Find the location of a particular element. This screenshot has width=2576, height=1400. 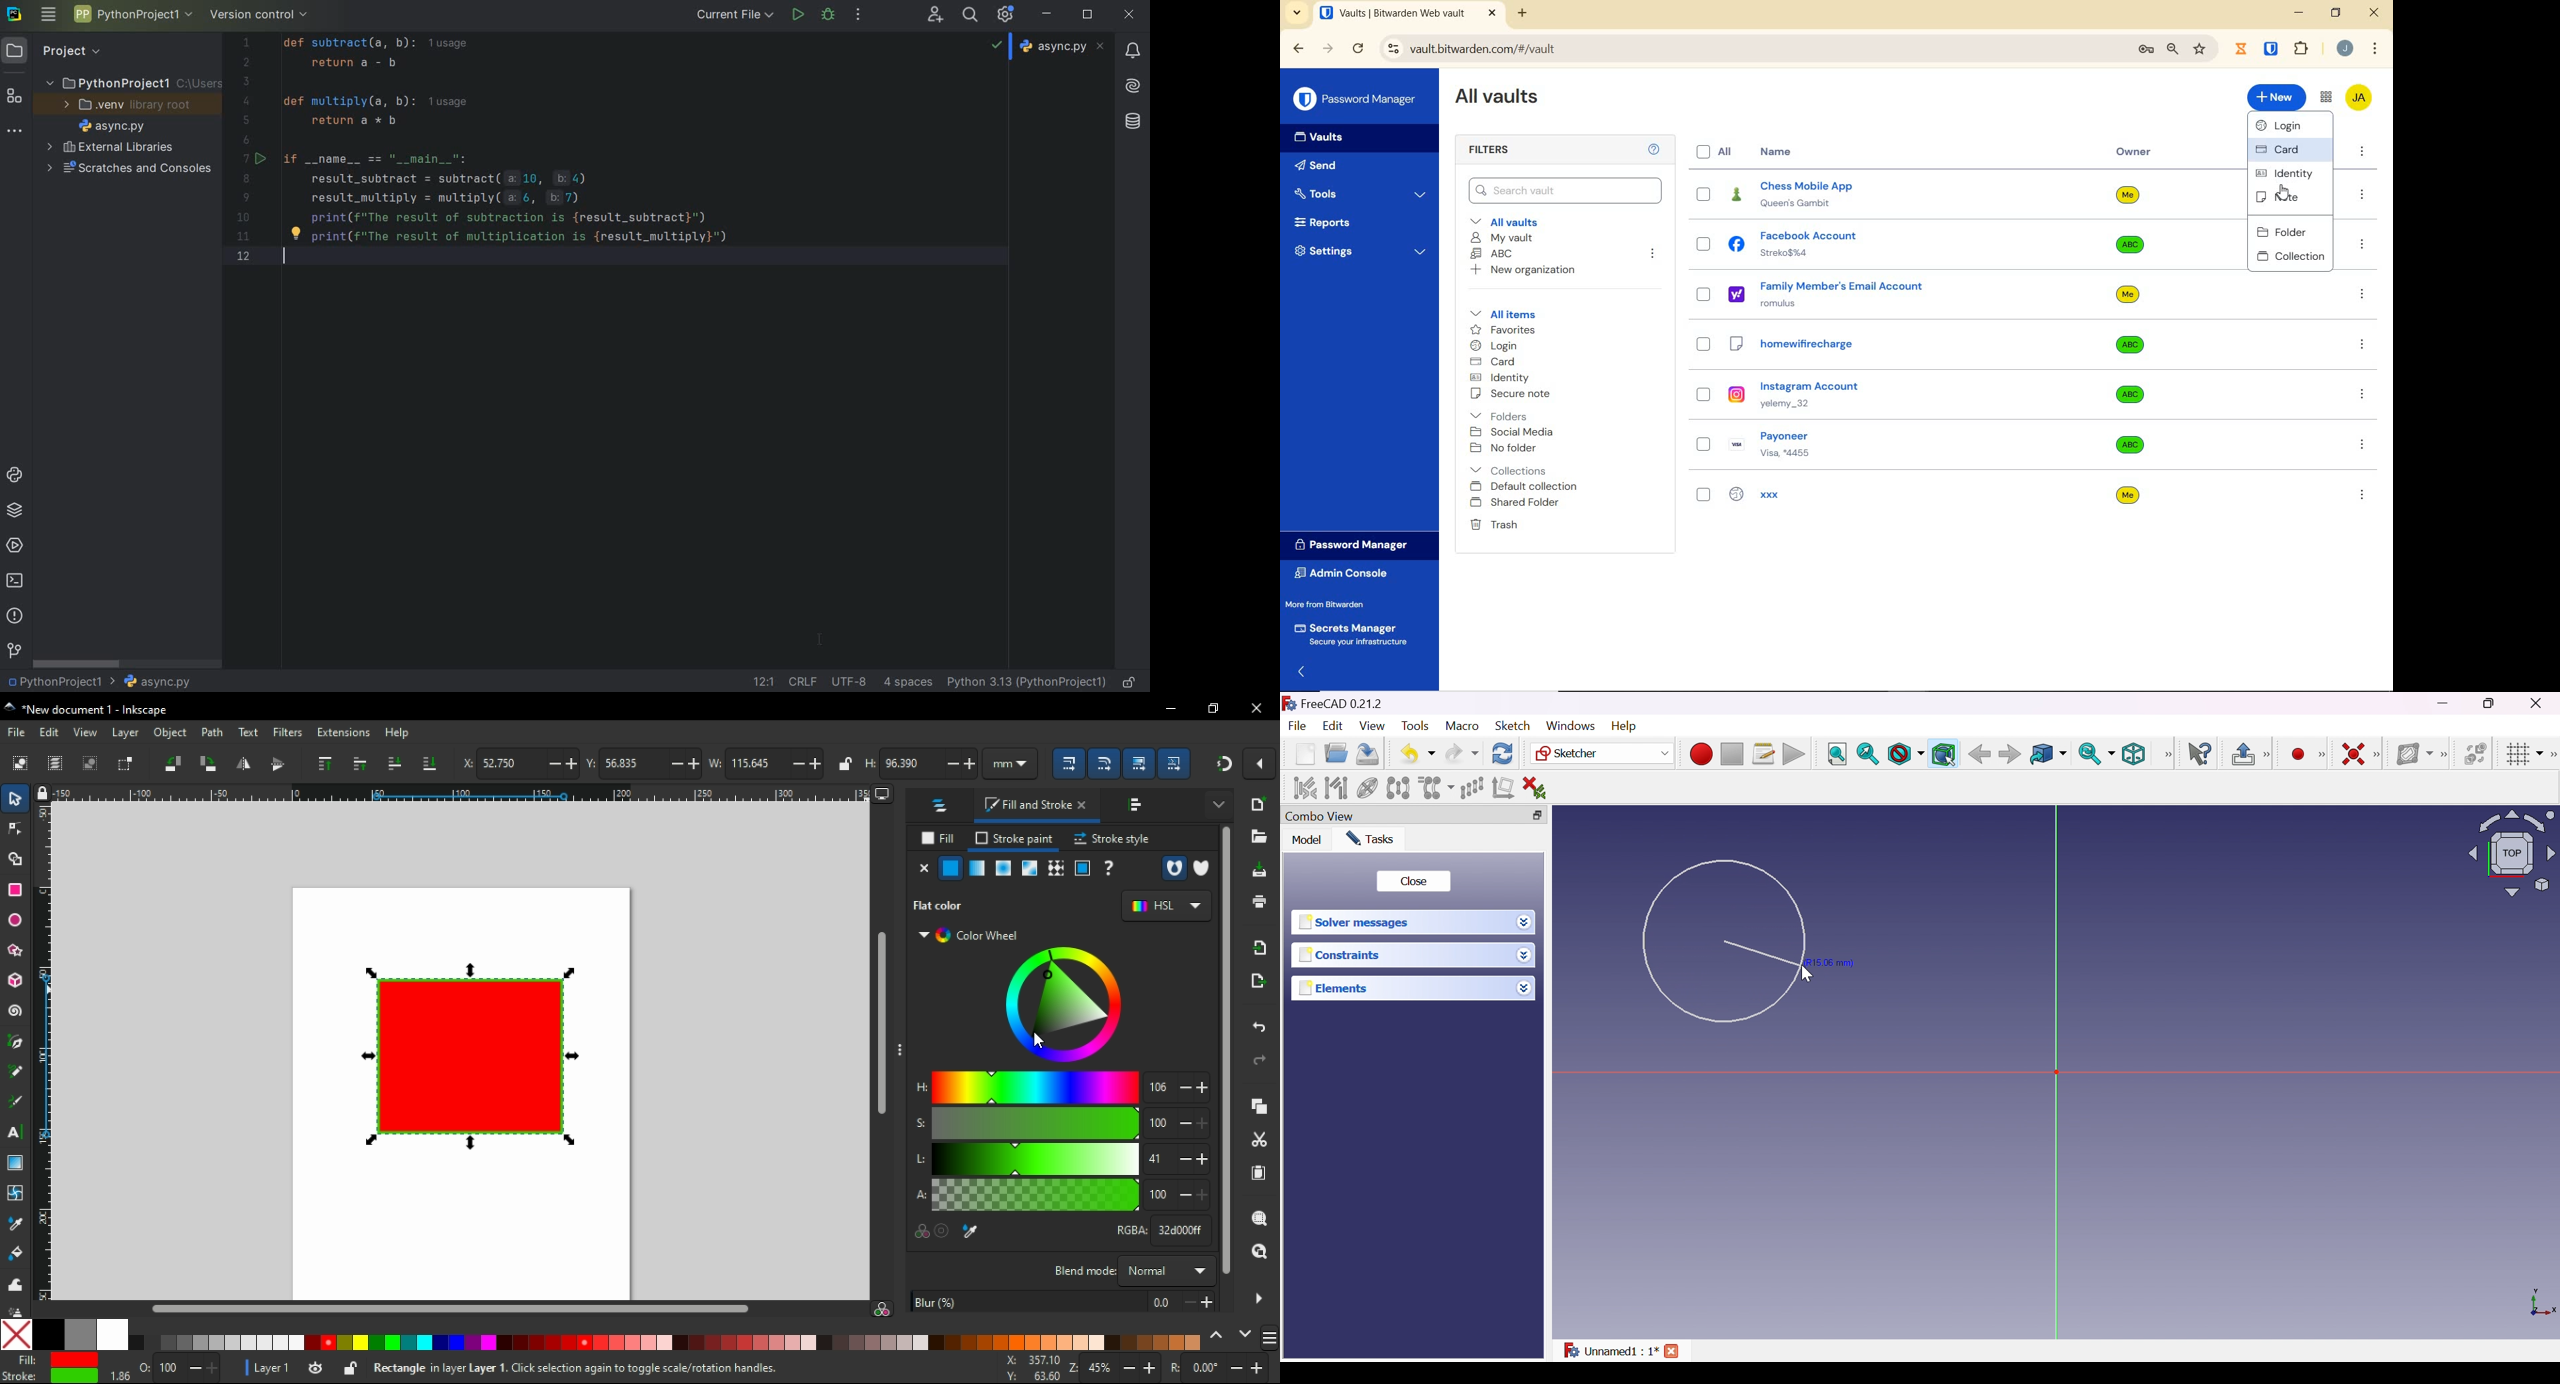

Windows is located at coordinates (1569, 725).